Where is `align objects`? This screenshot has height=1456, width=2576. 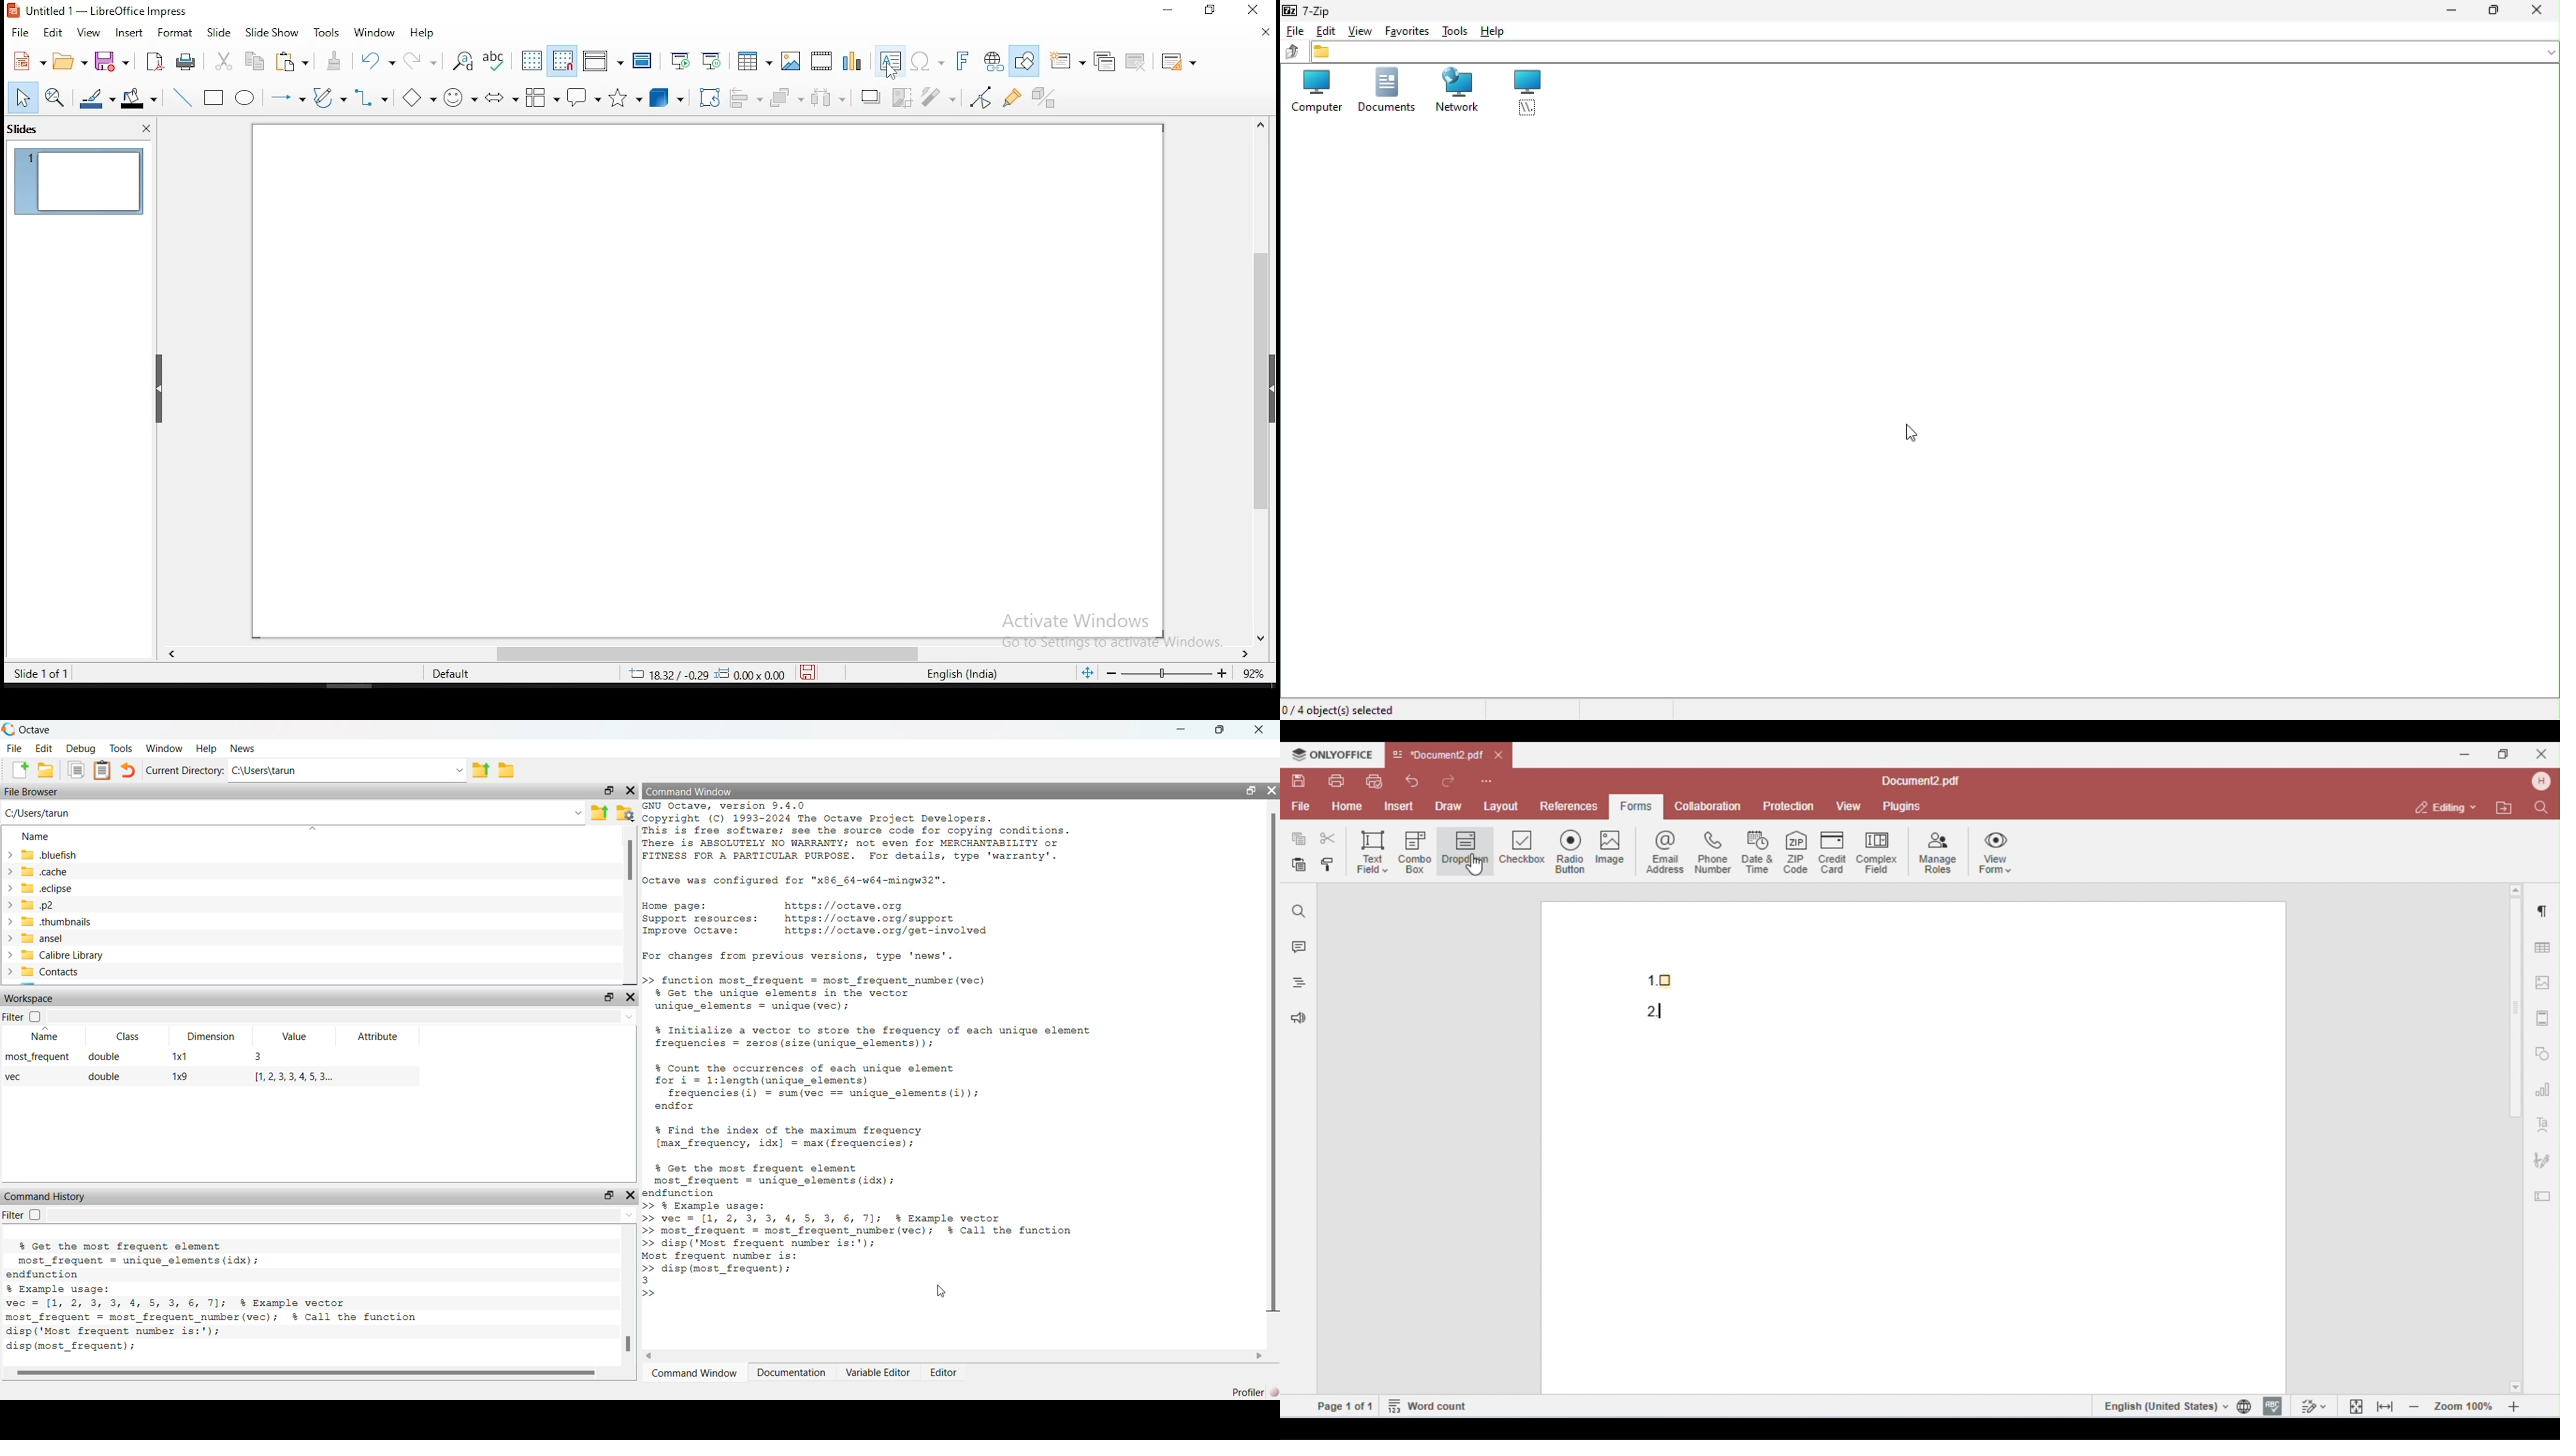 align objects is located at coordinates (742, 95).